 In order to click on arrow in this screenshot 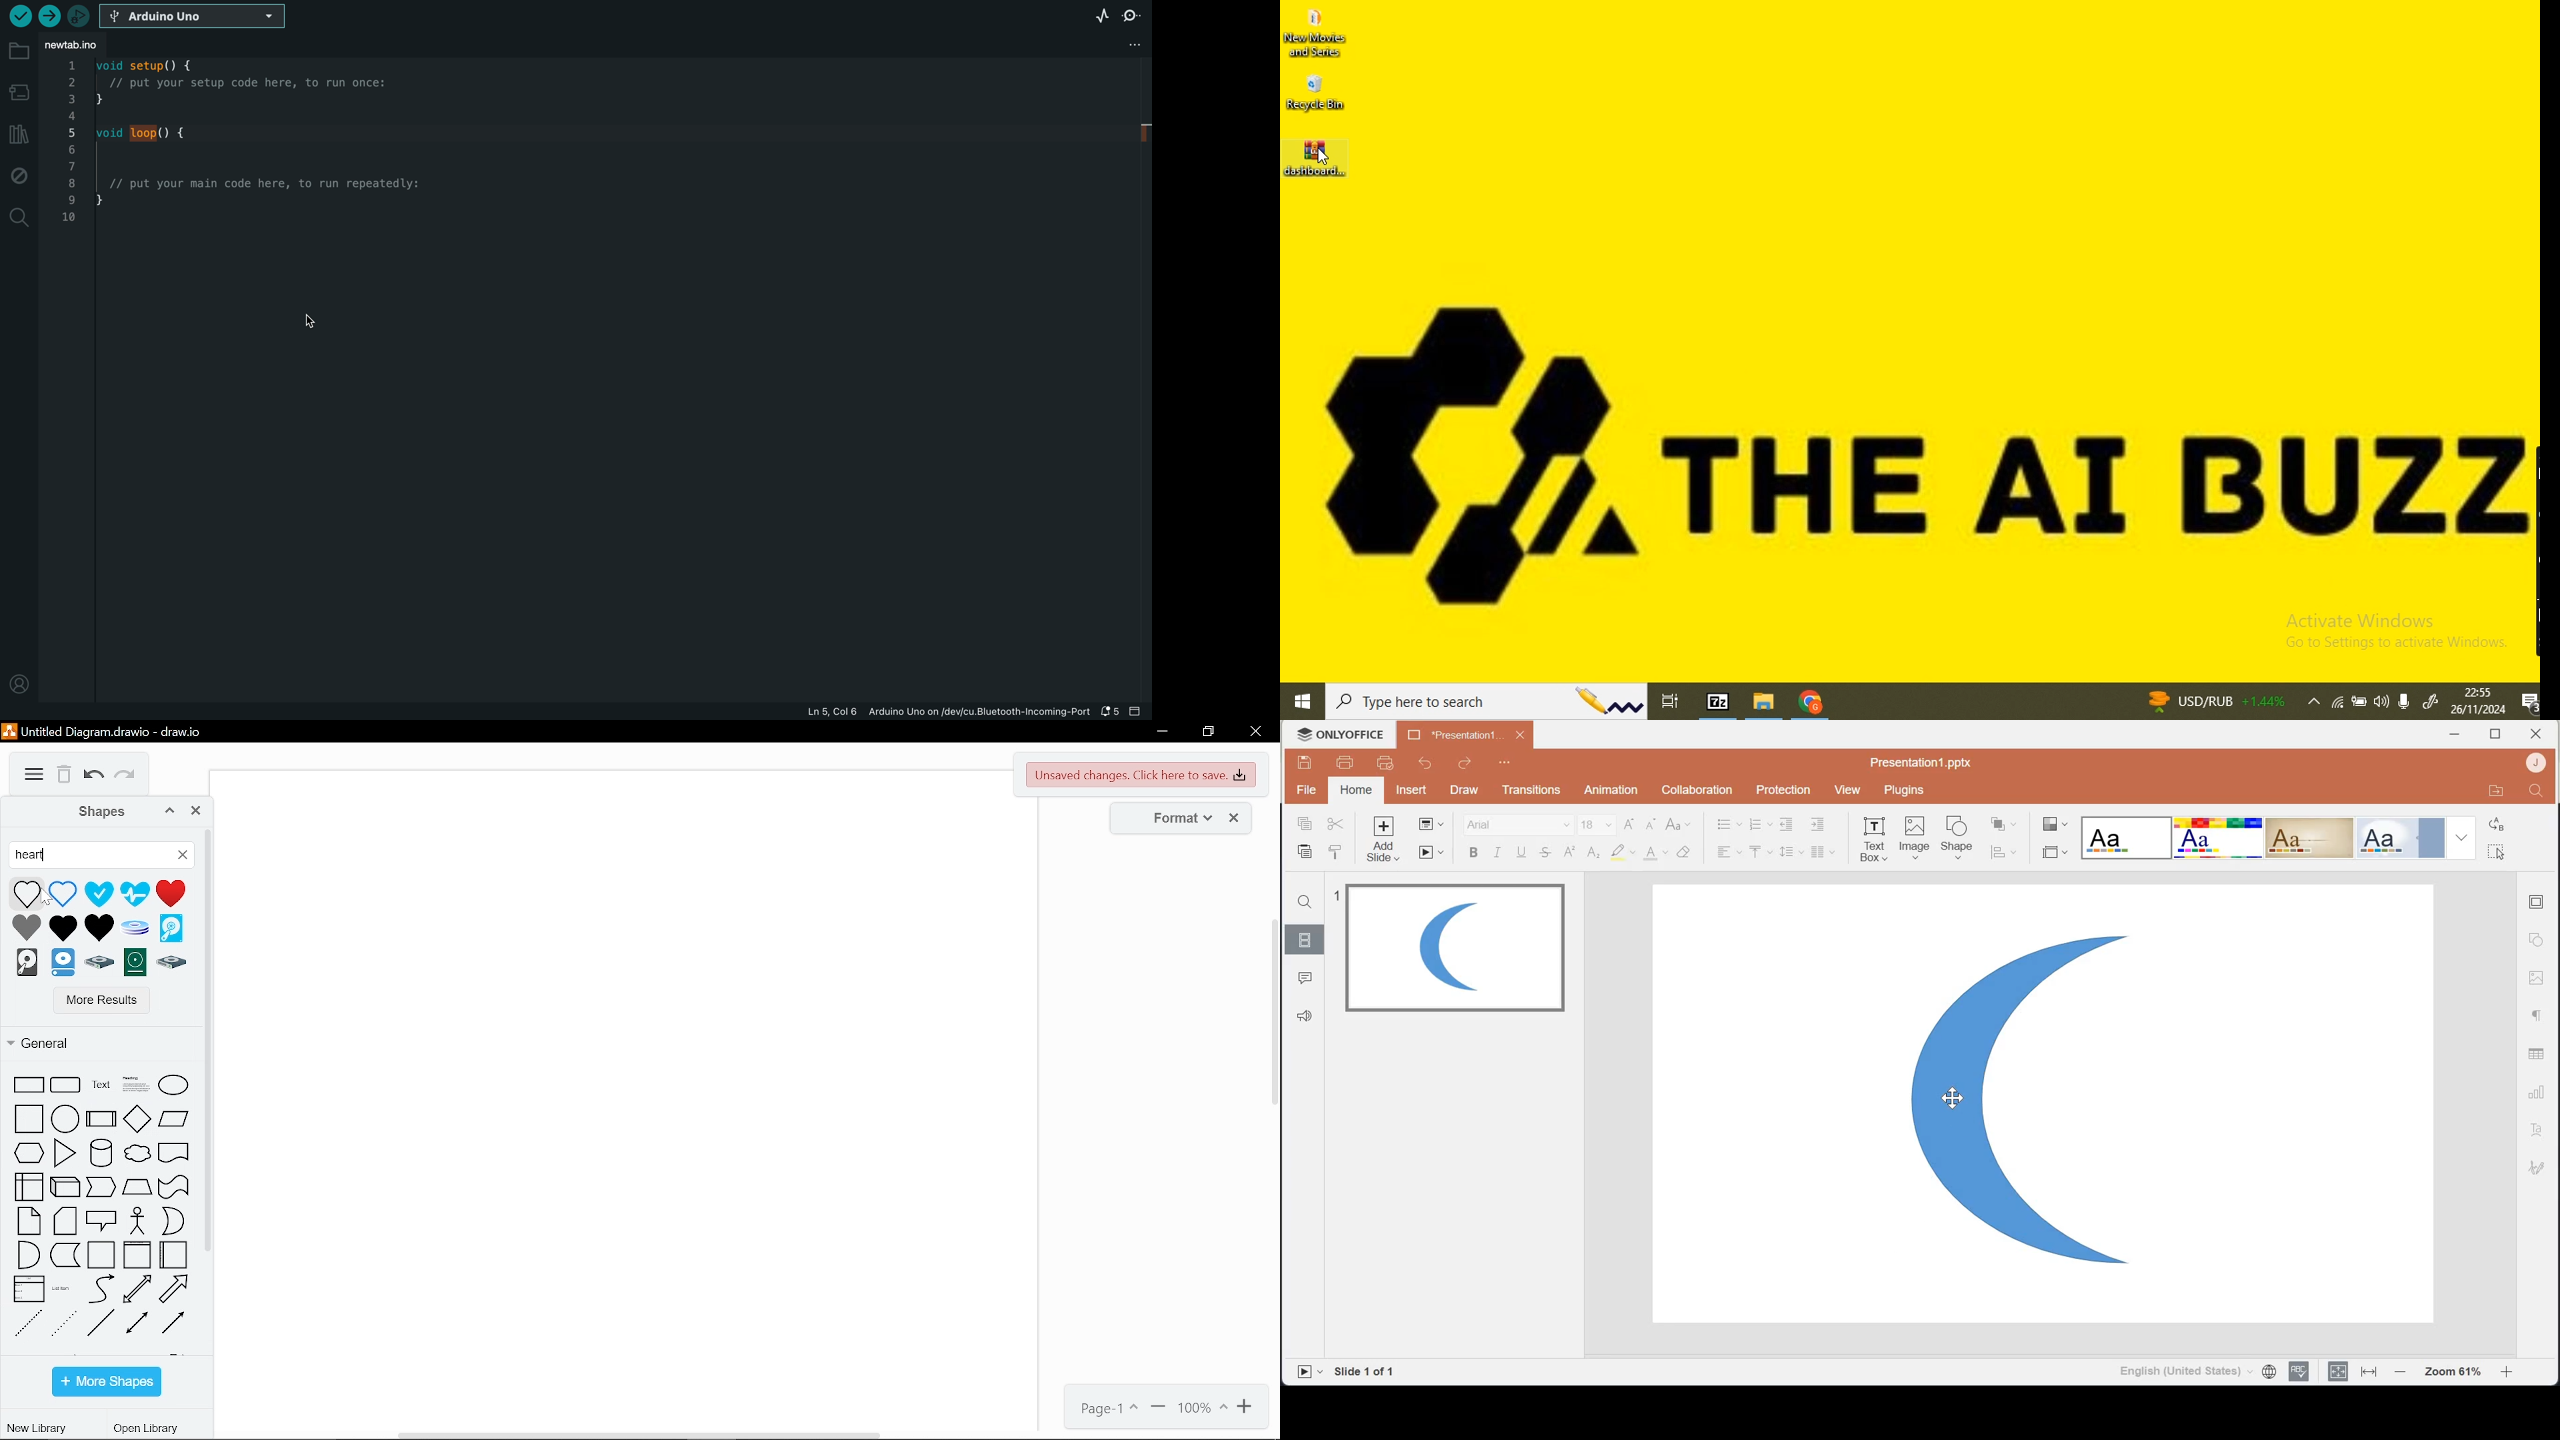, I will do `click(179, 1290)`.